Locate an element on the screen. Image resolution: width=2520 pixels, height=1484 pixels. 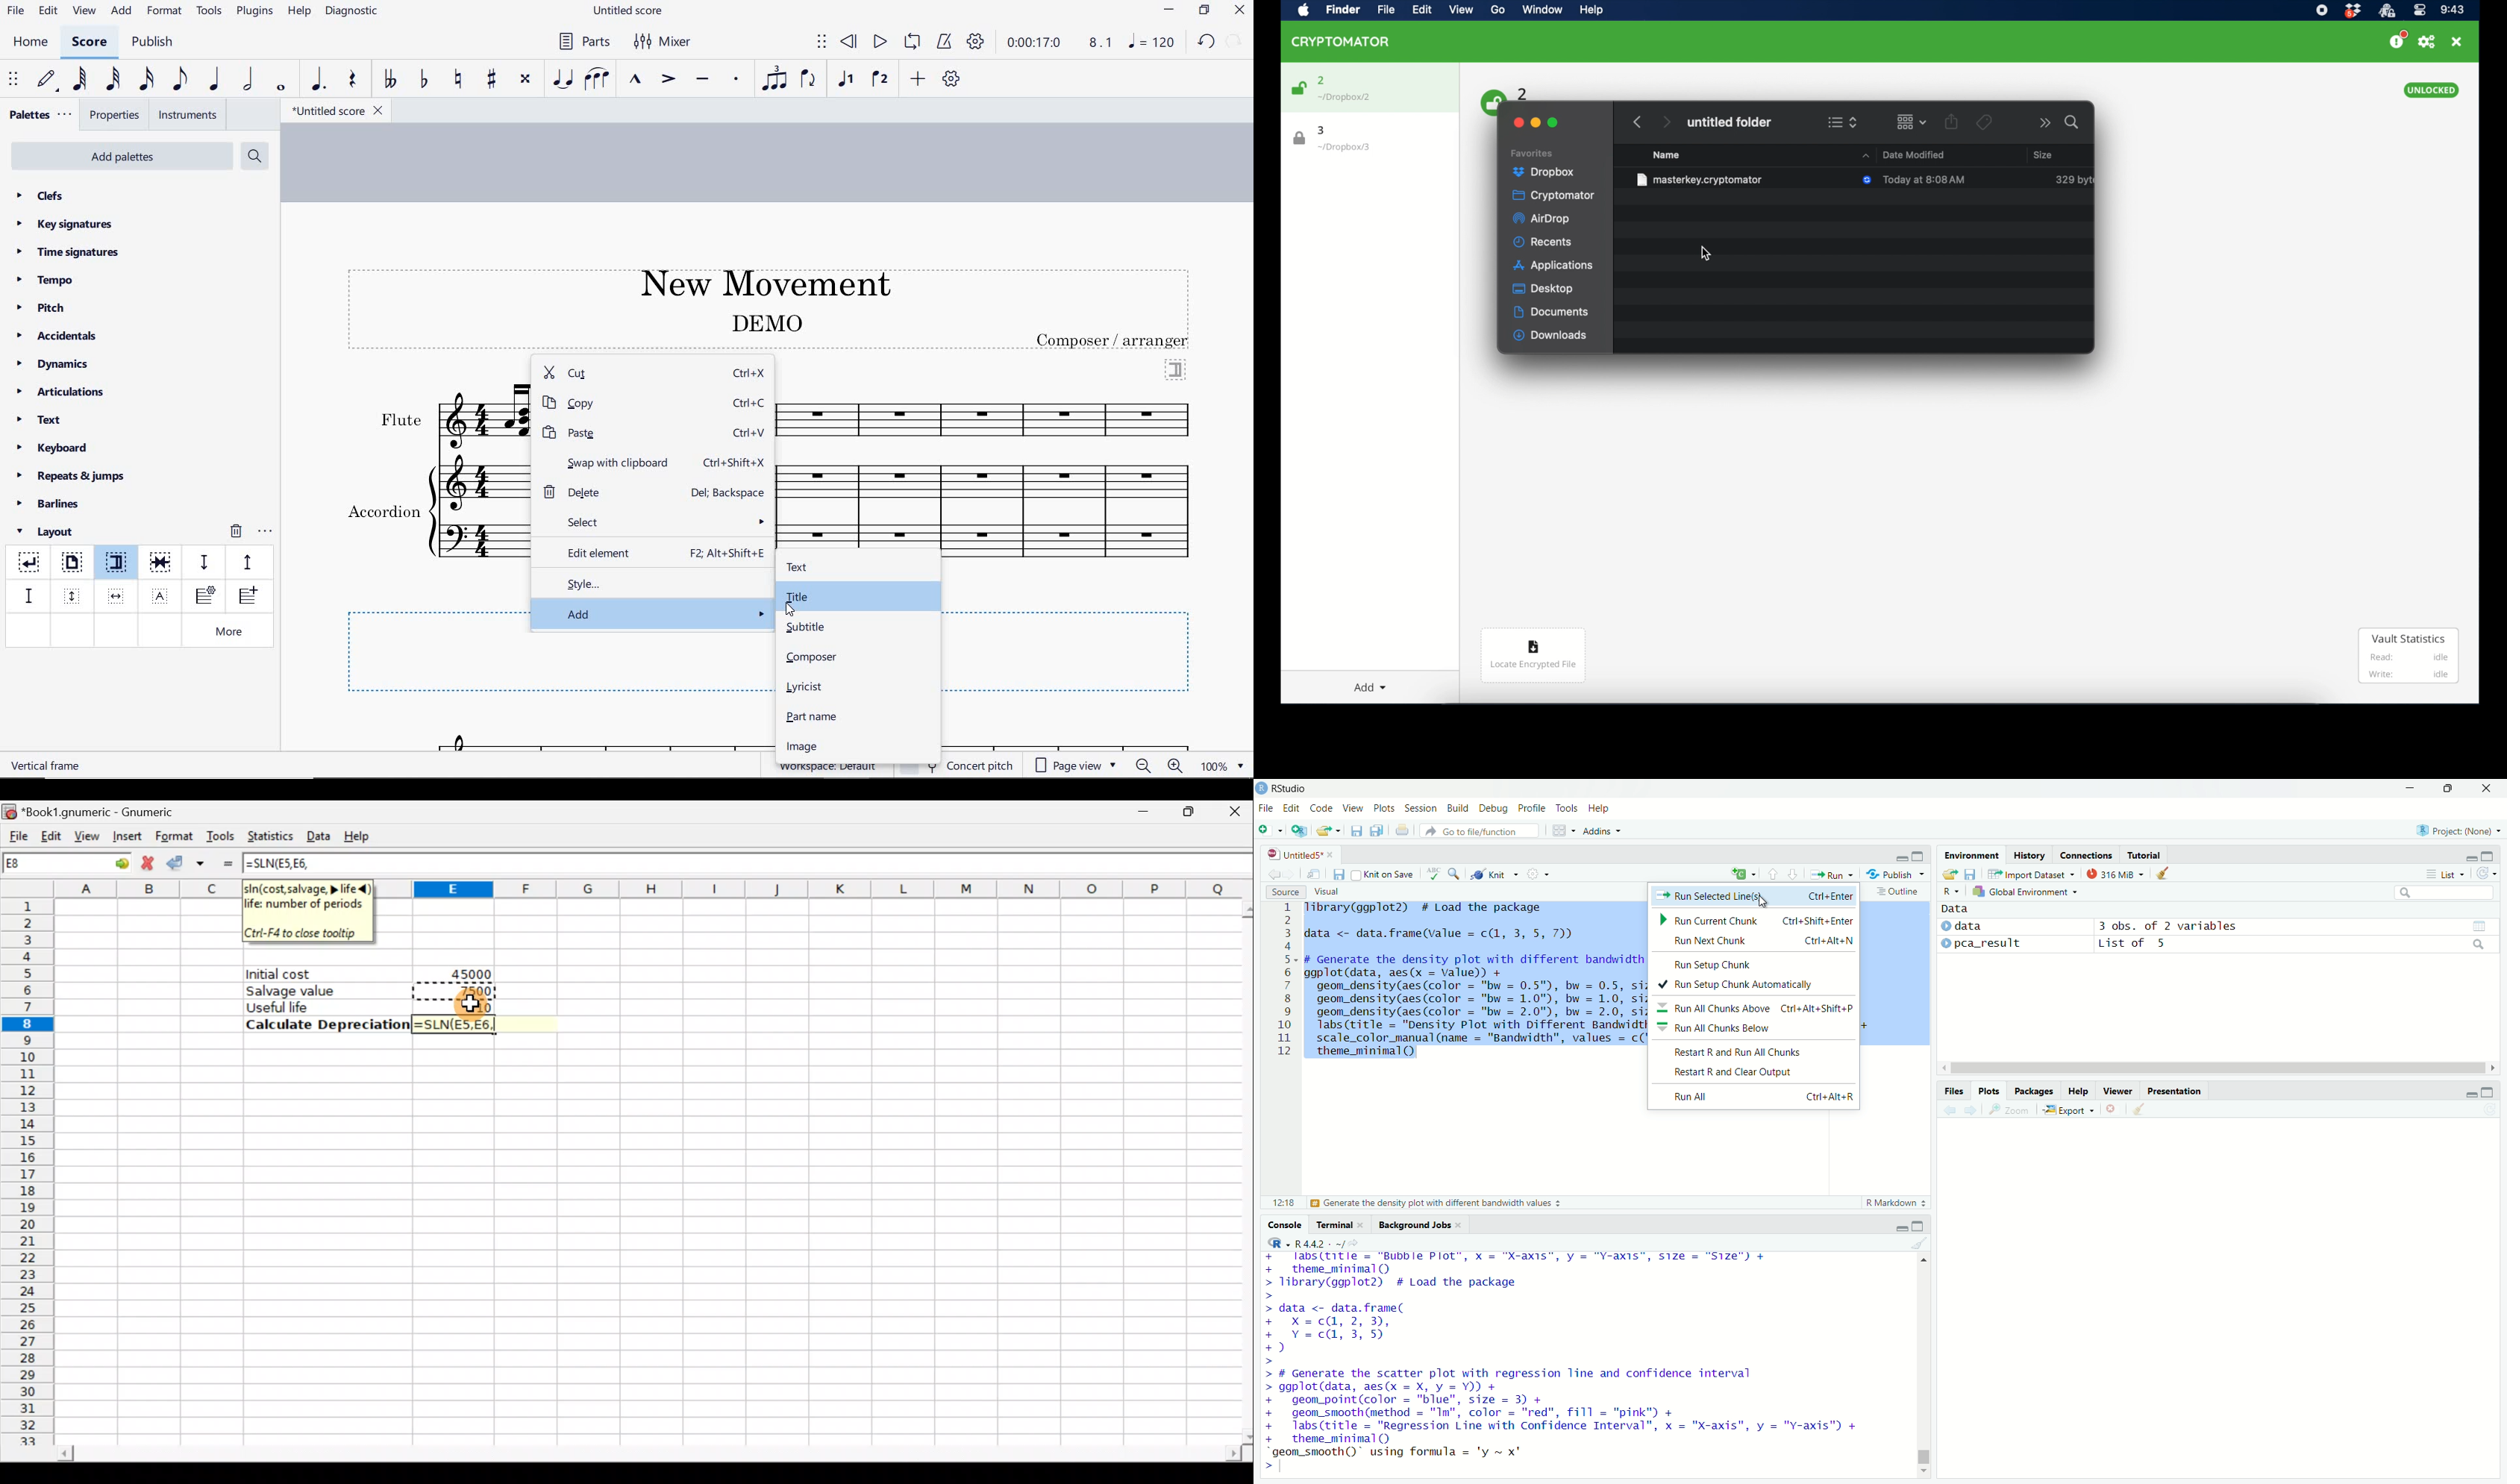
text is located at coordinates (1114, 340).